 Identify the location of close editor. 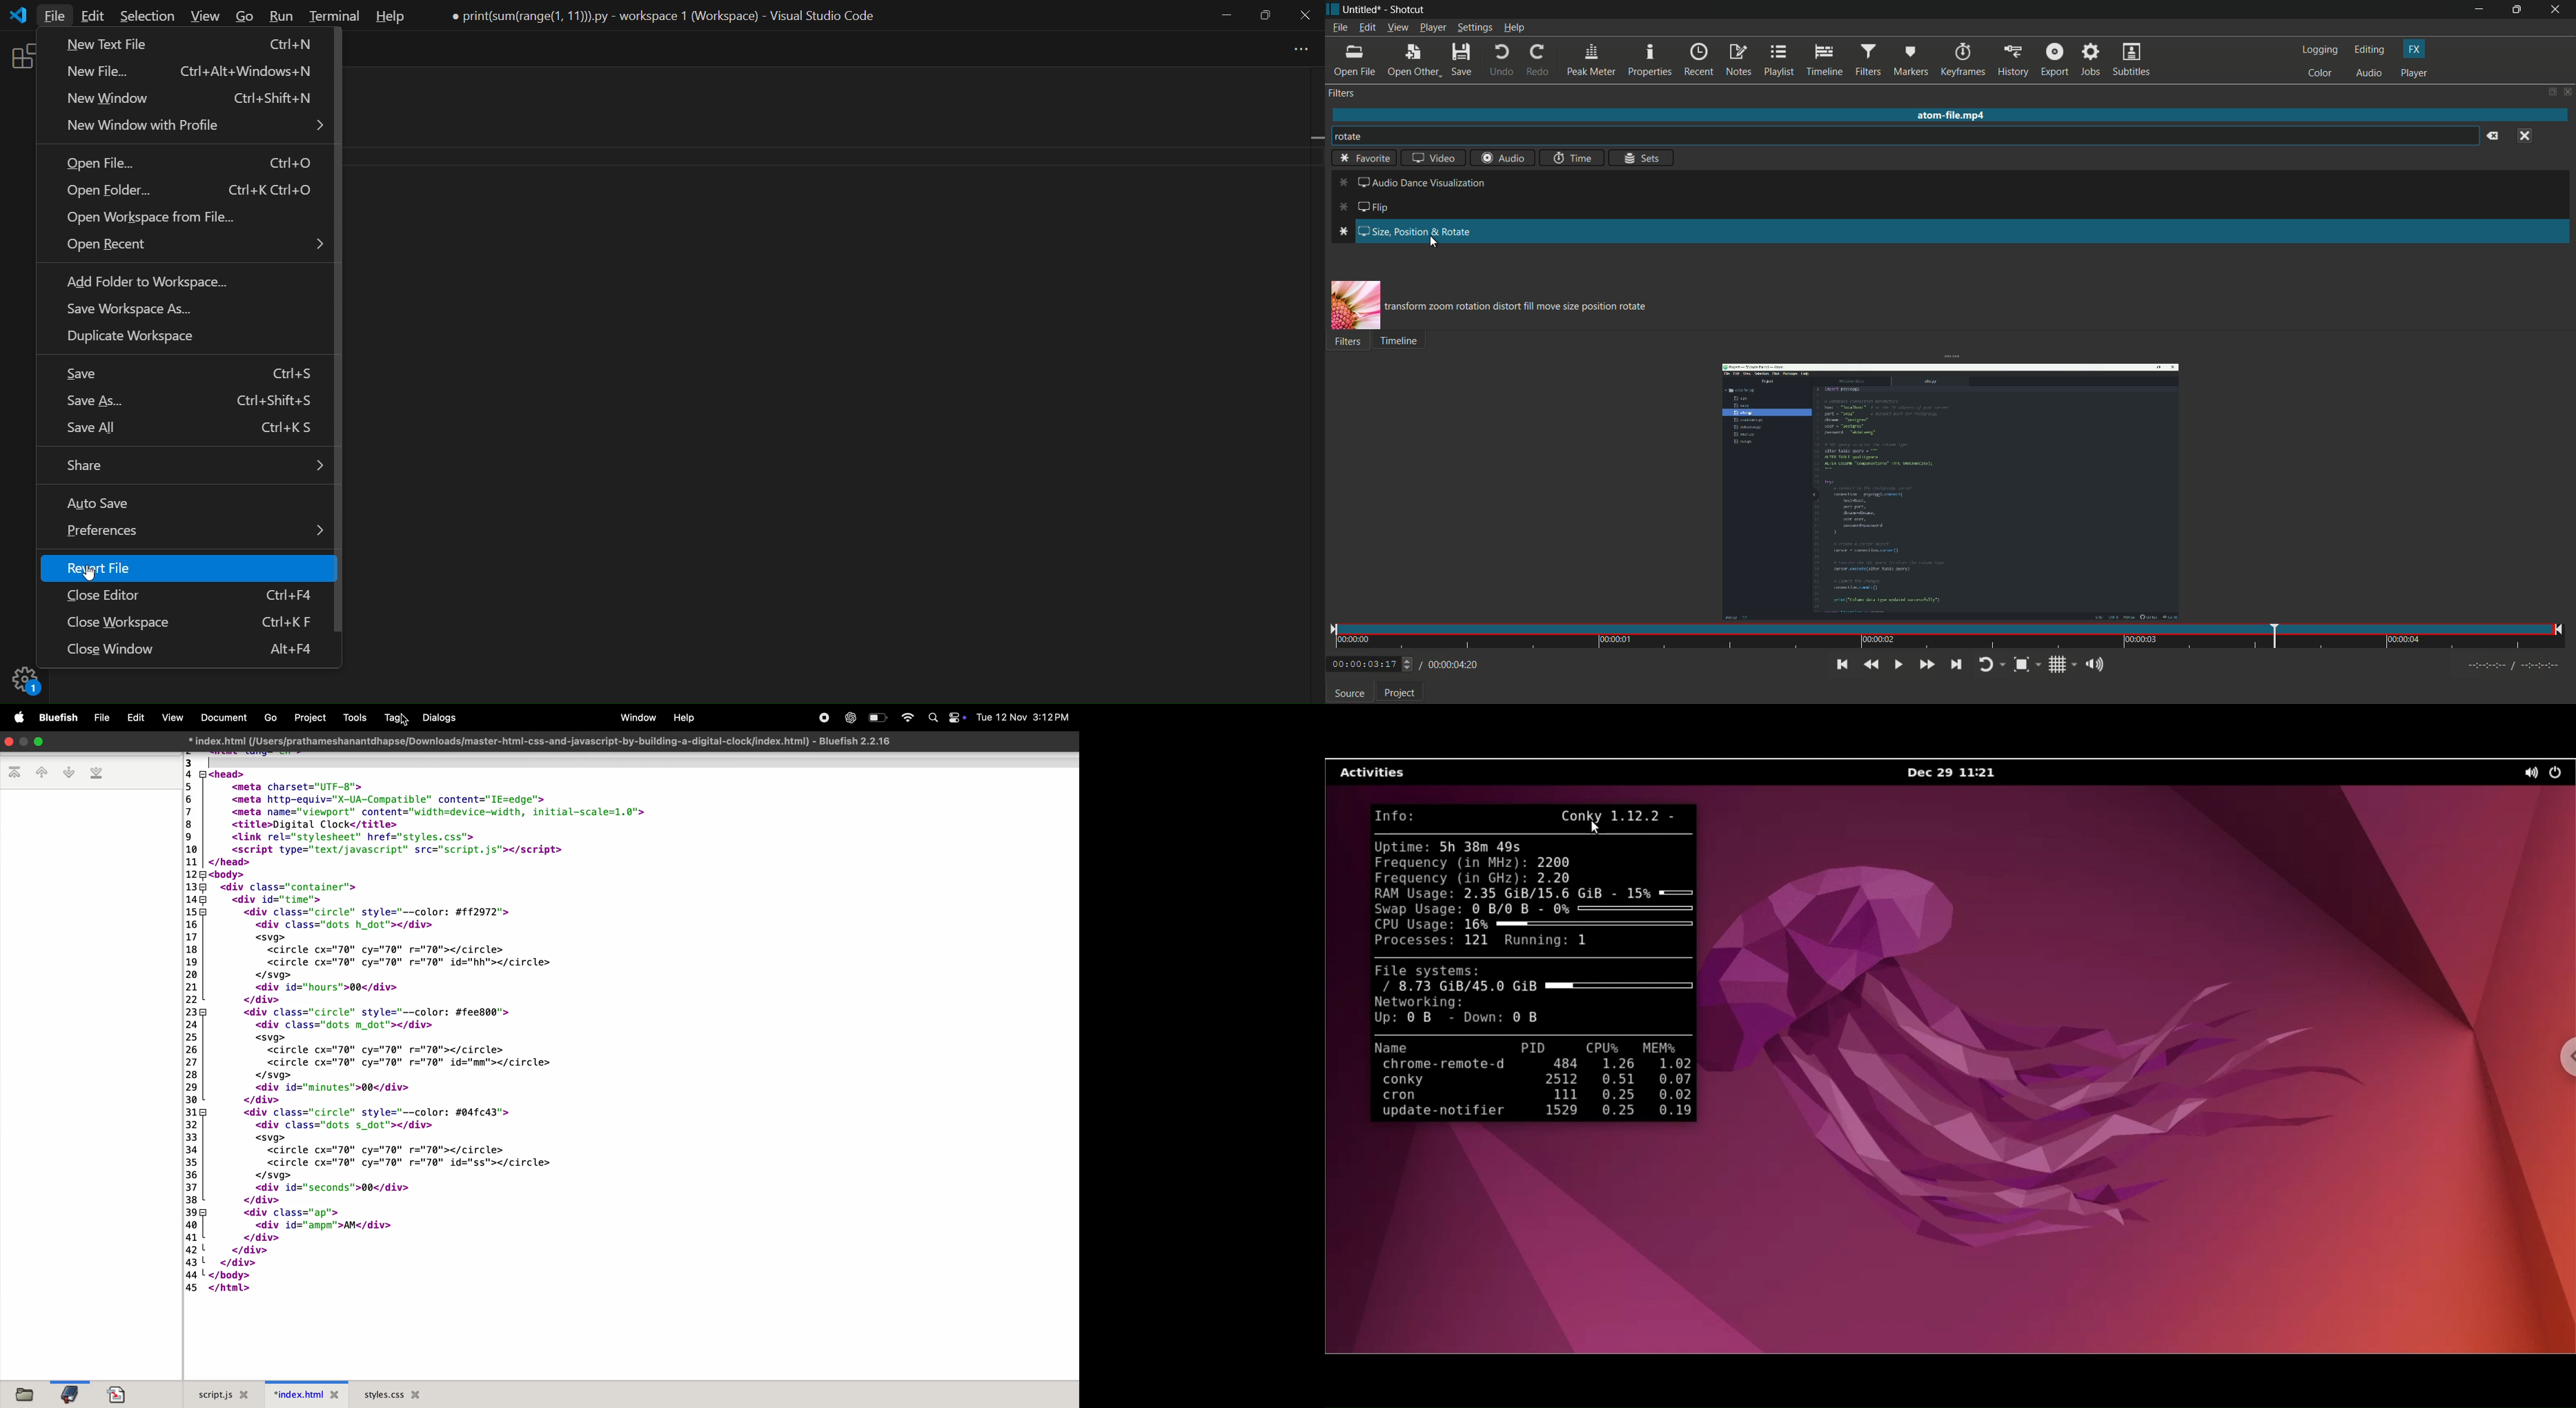
(197, 594).